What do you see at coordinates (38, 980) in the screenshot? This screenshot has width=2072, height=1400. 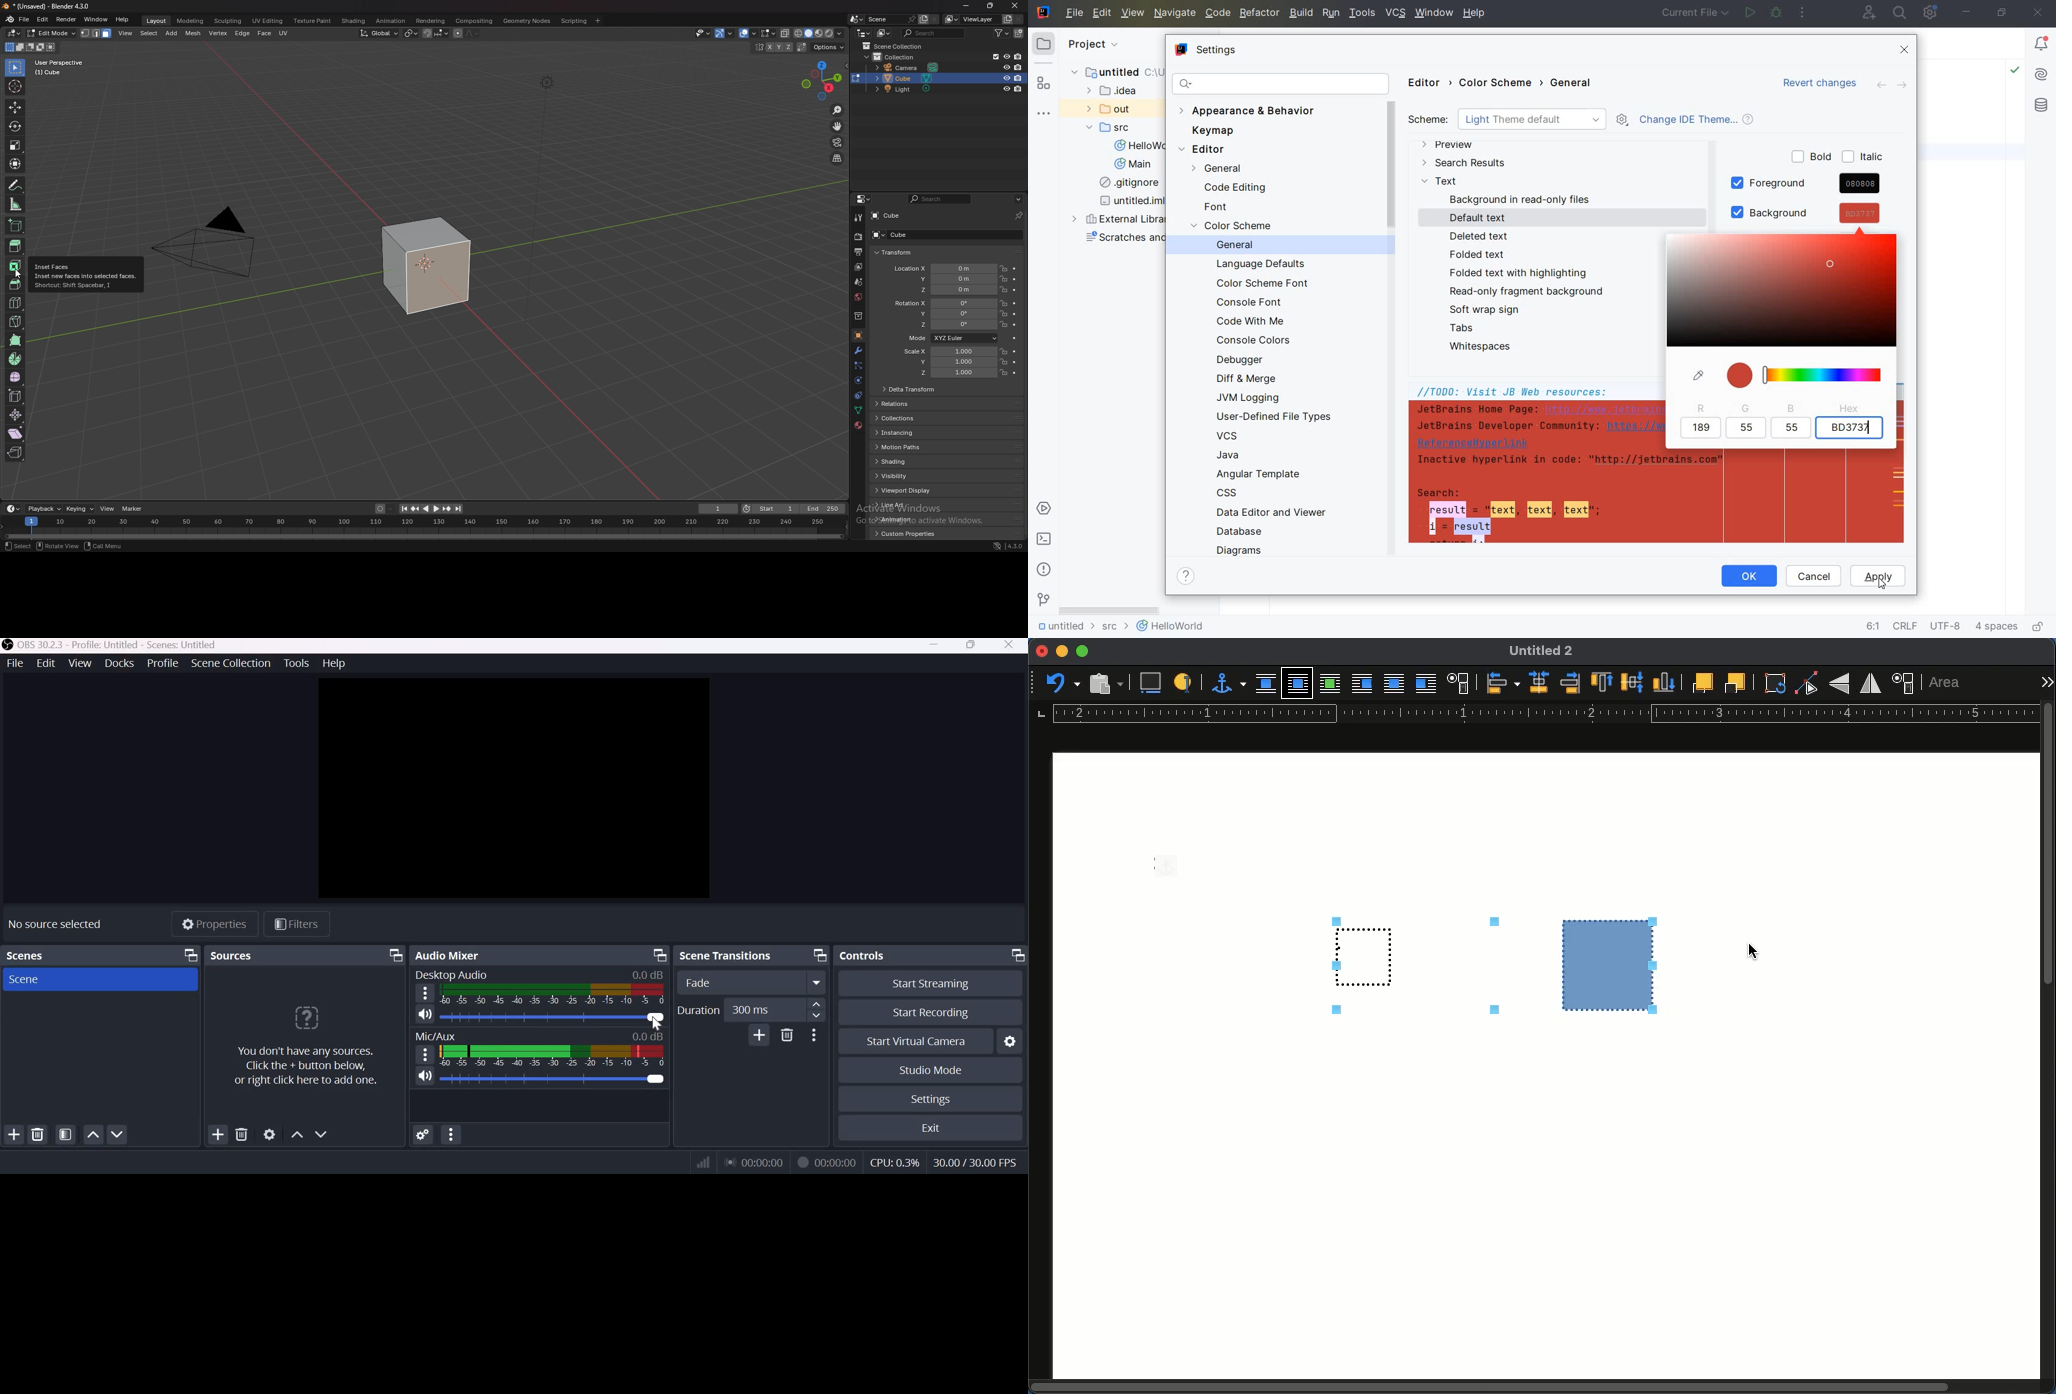 I see `Scene` at bounding box center [38, 980].